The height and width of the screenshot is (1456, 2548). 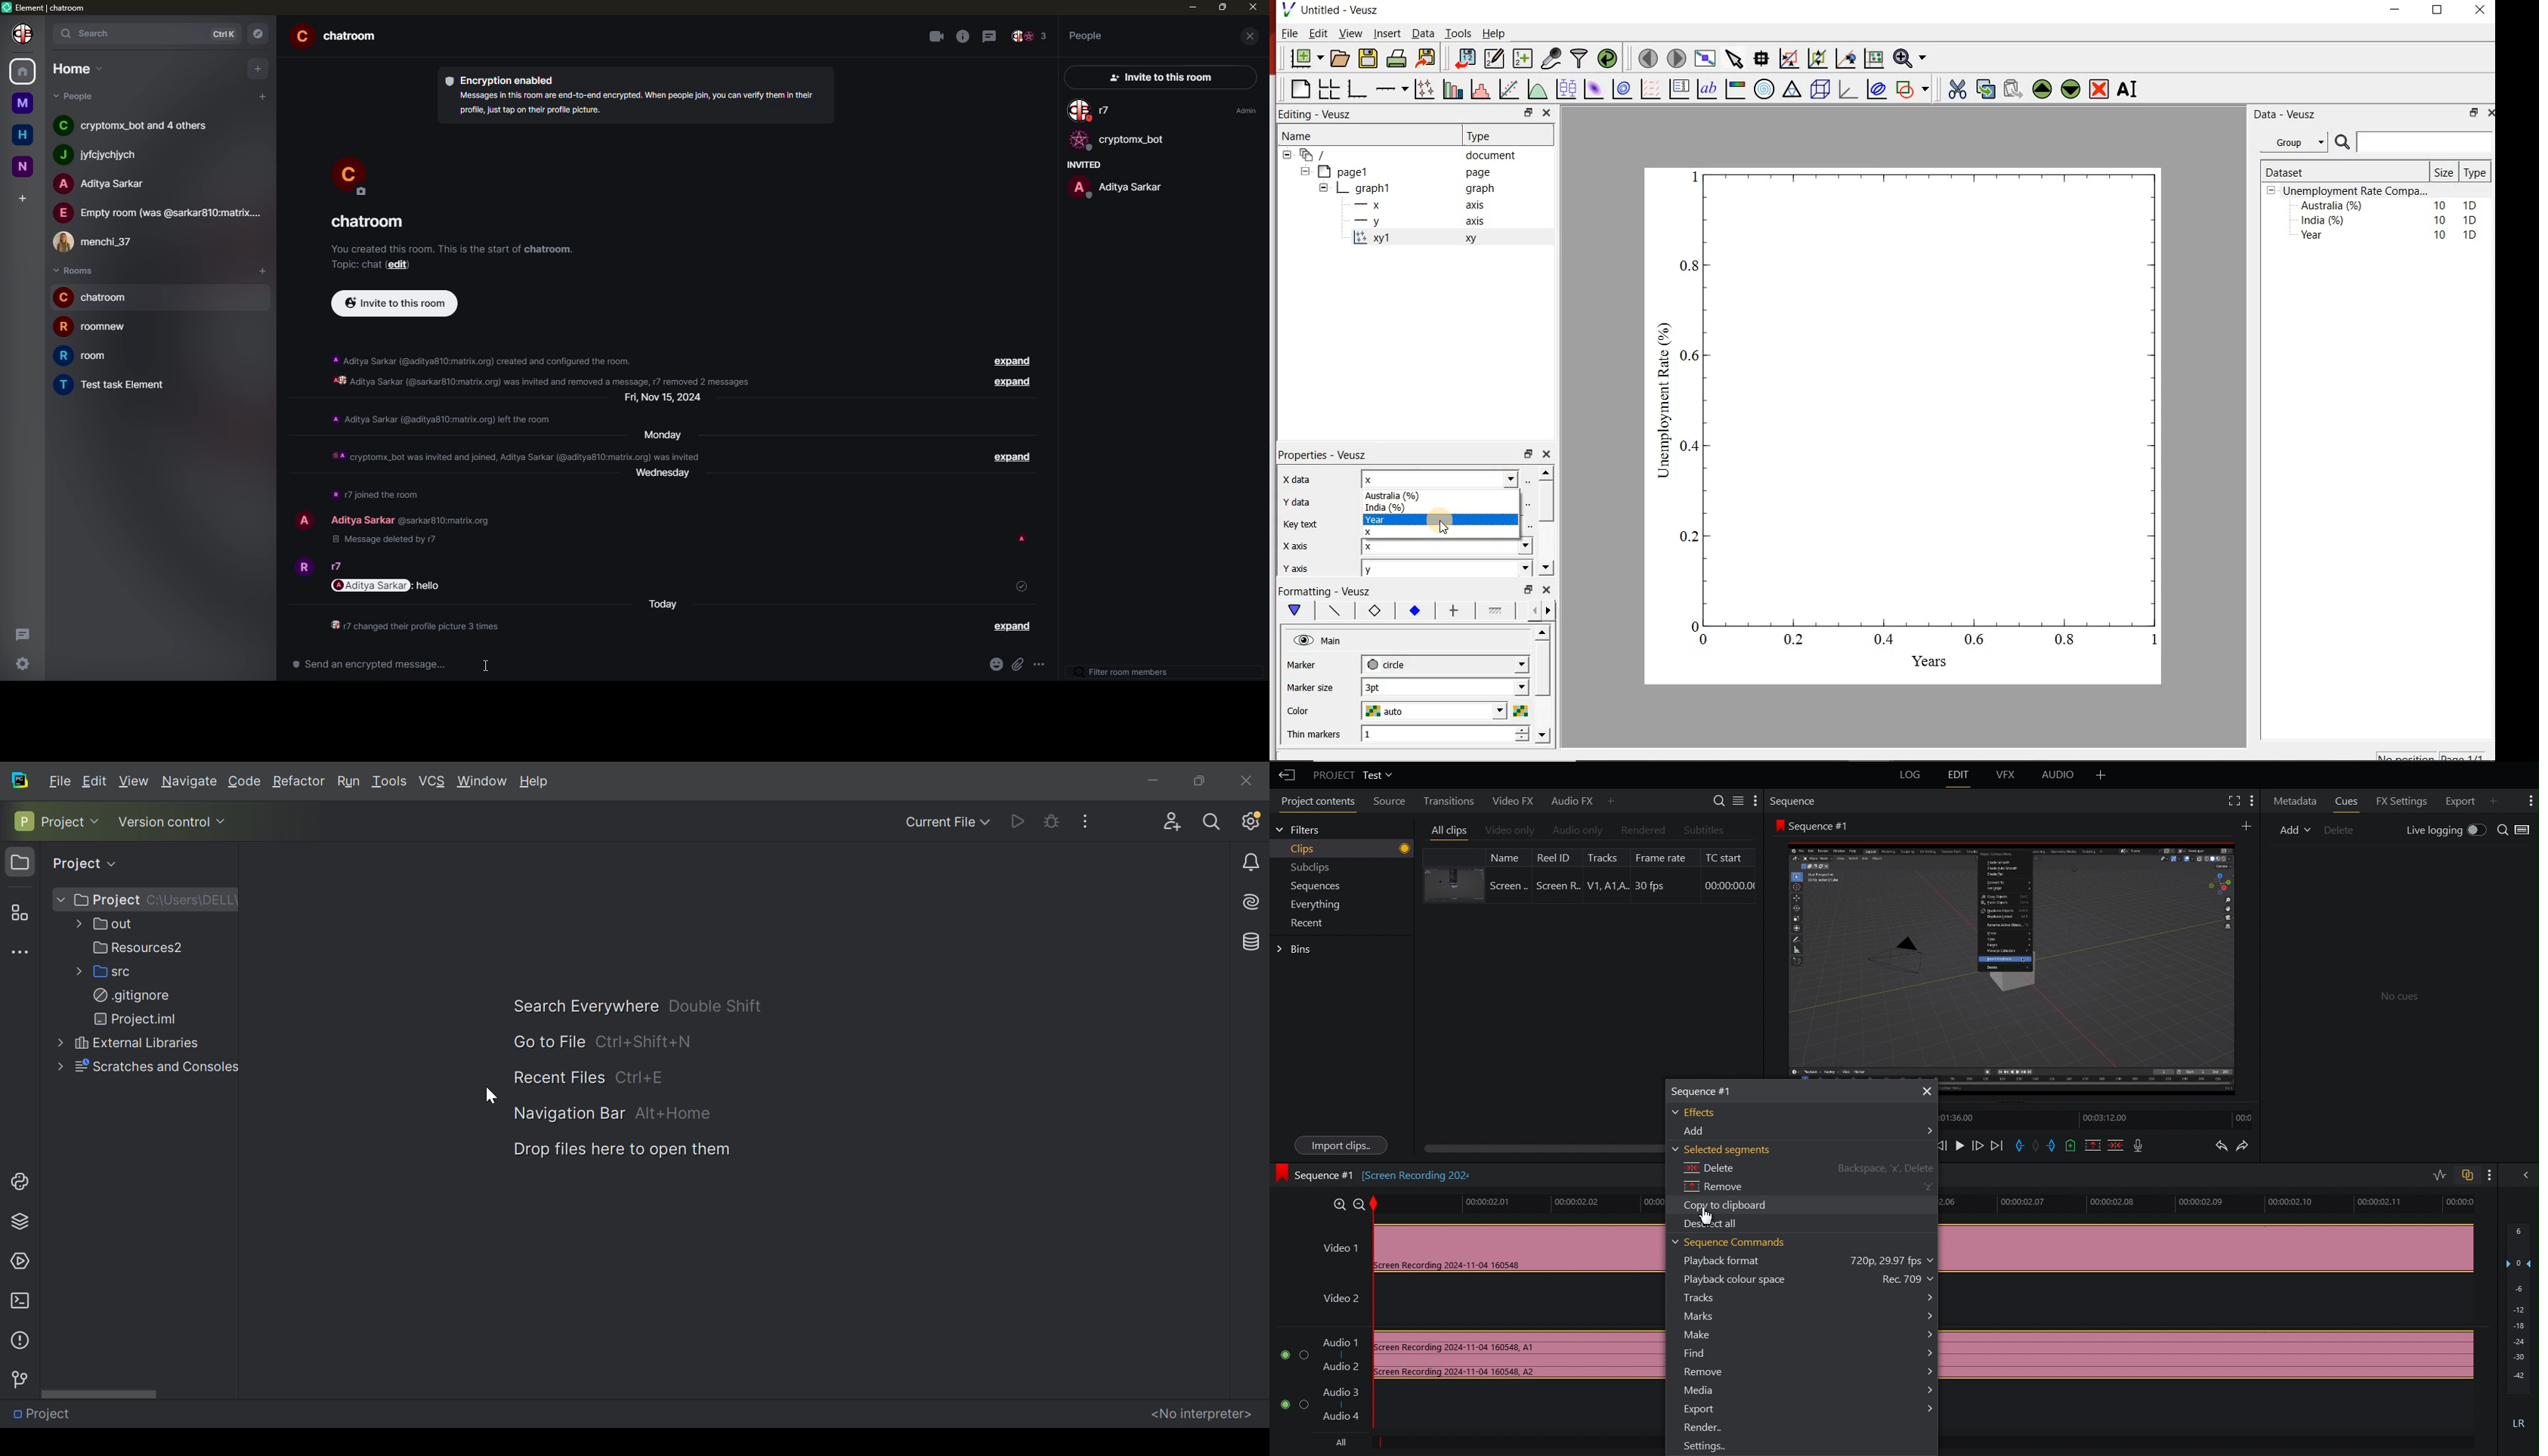 I want to click on Clips, so click(x=1343, y=848).